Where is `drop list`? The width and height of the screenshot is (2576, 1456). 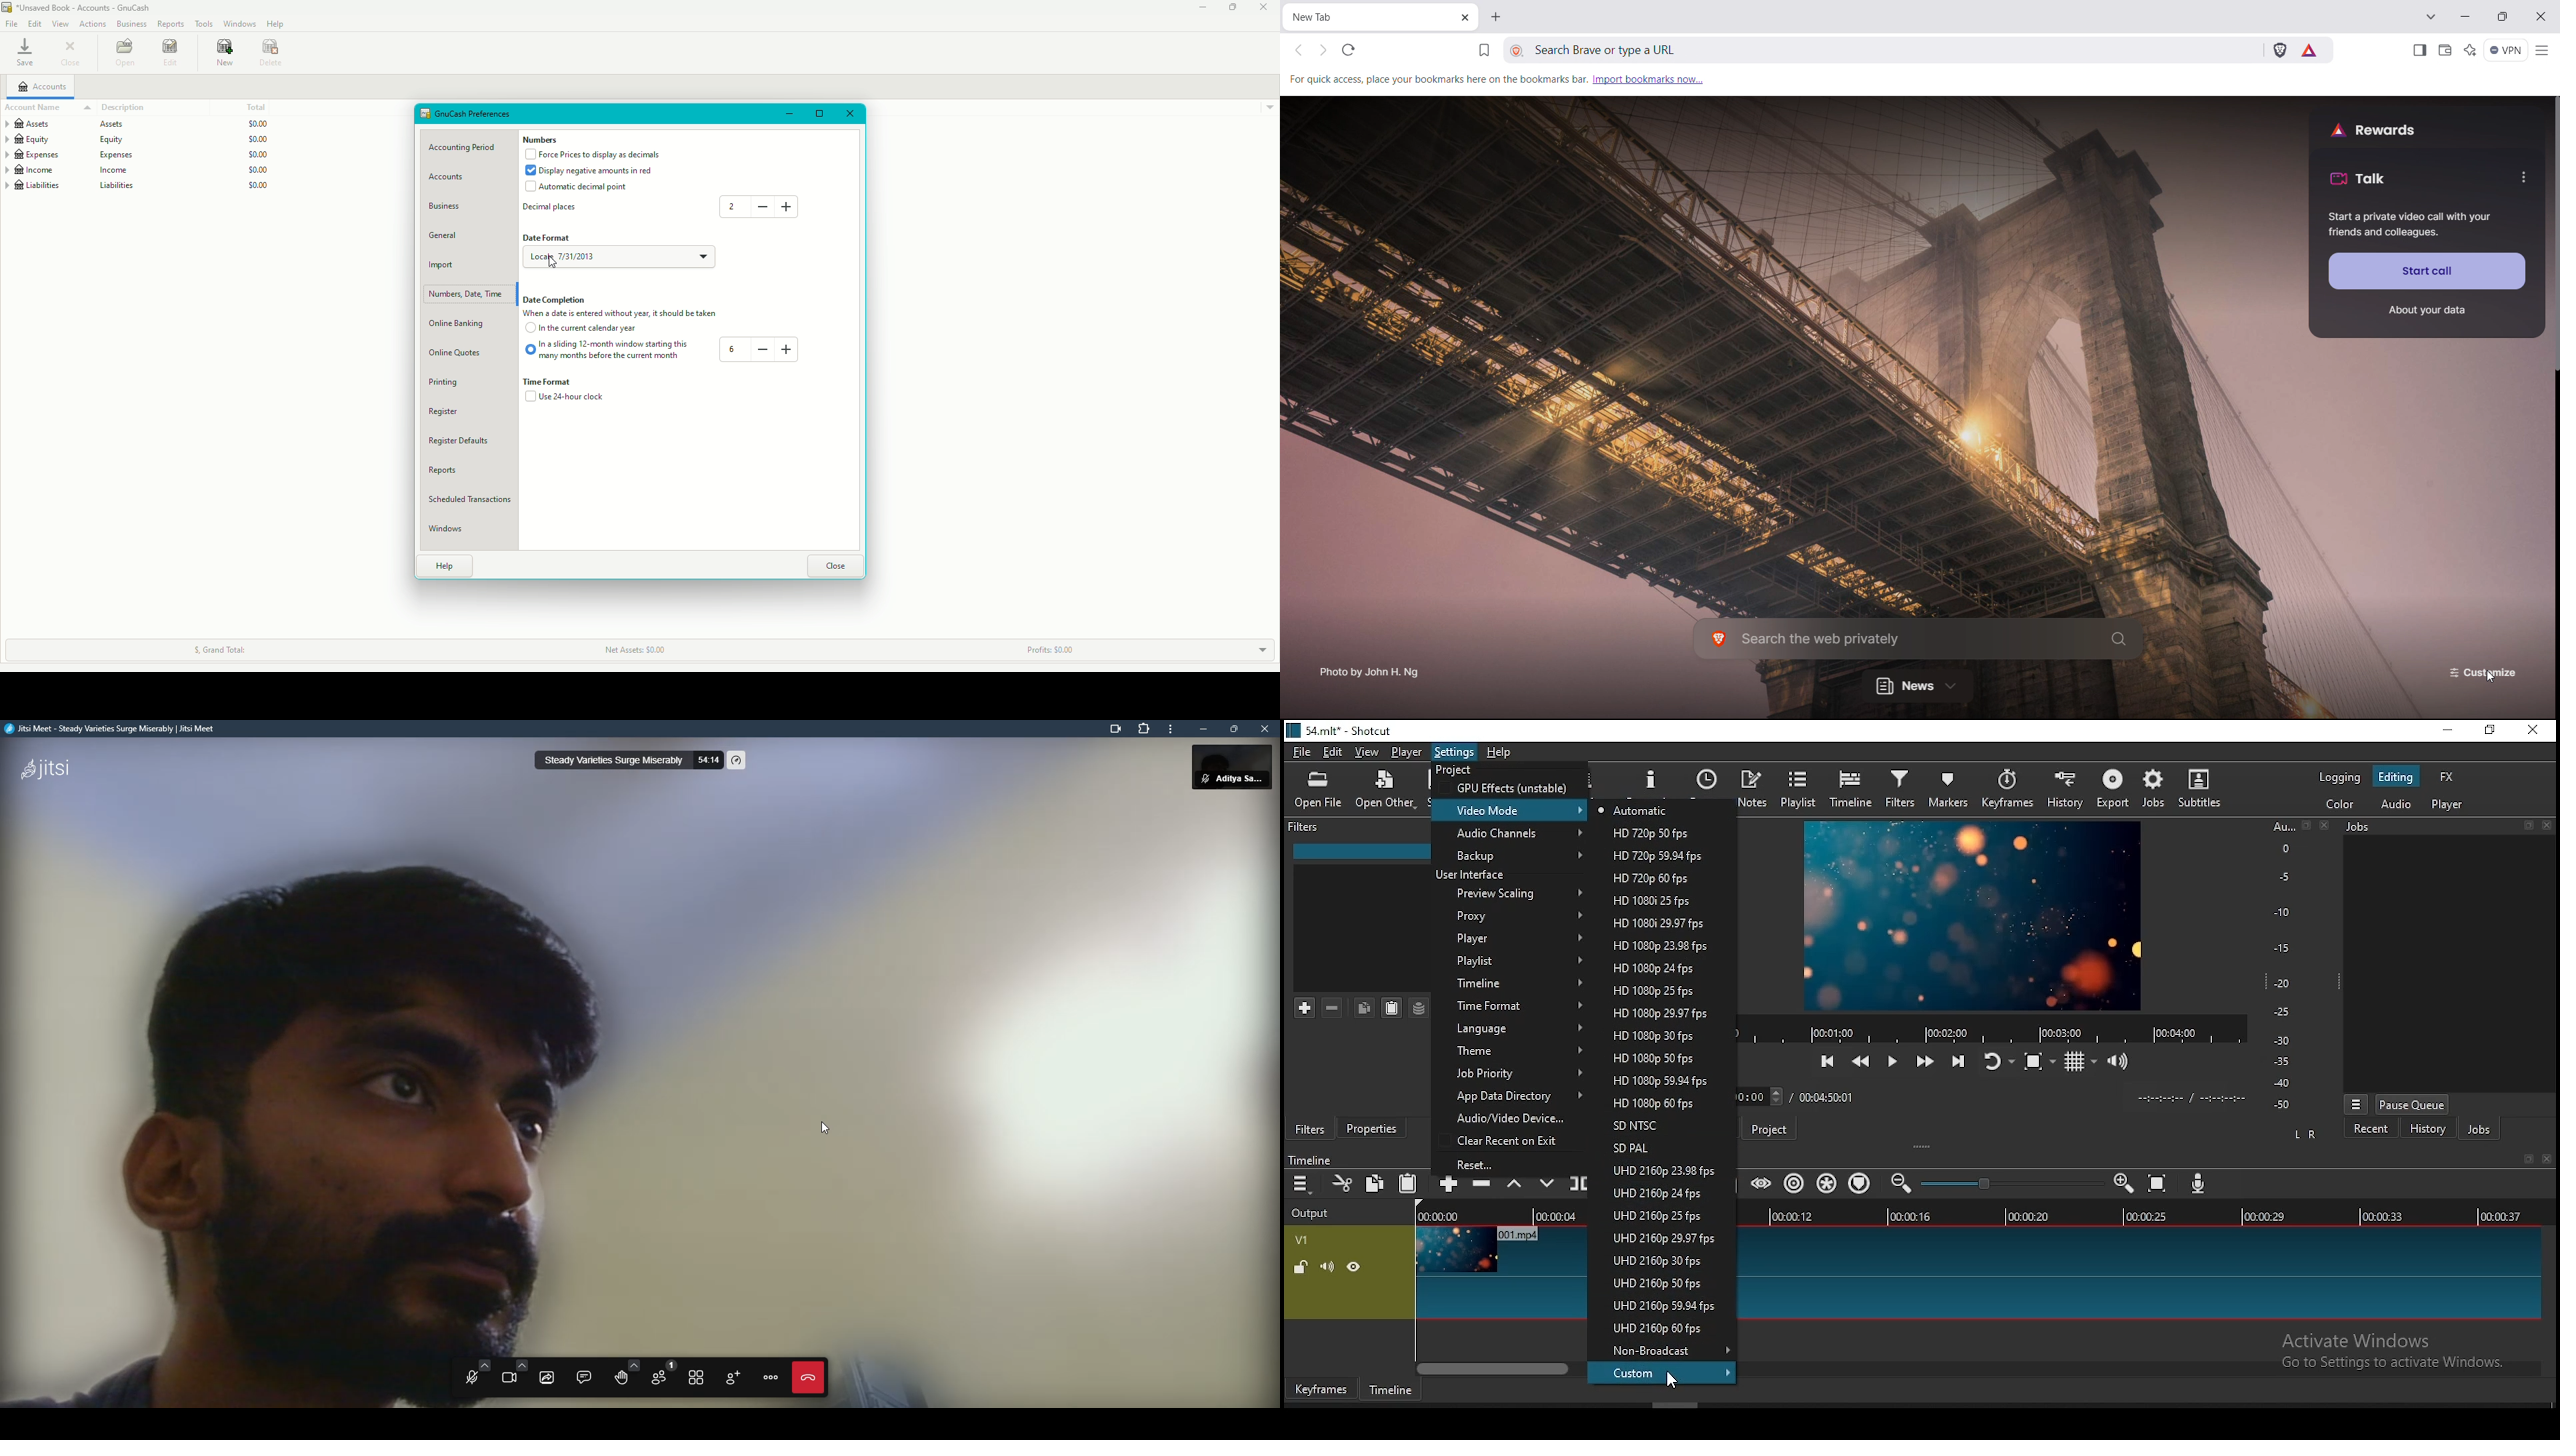 drop list is located at coordinates (1761, 1097).